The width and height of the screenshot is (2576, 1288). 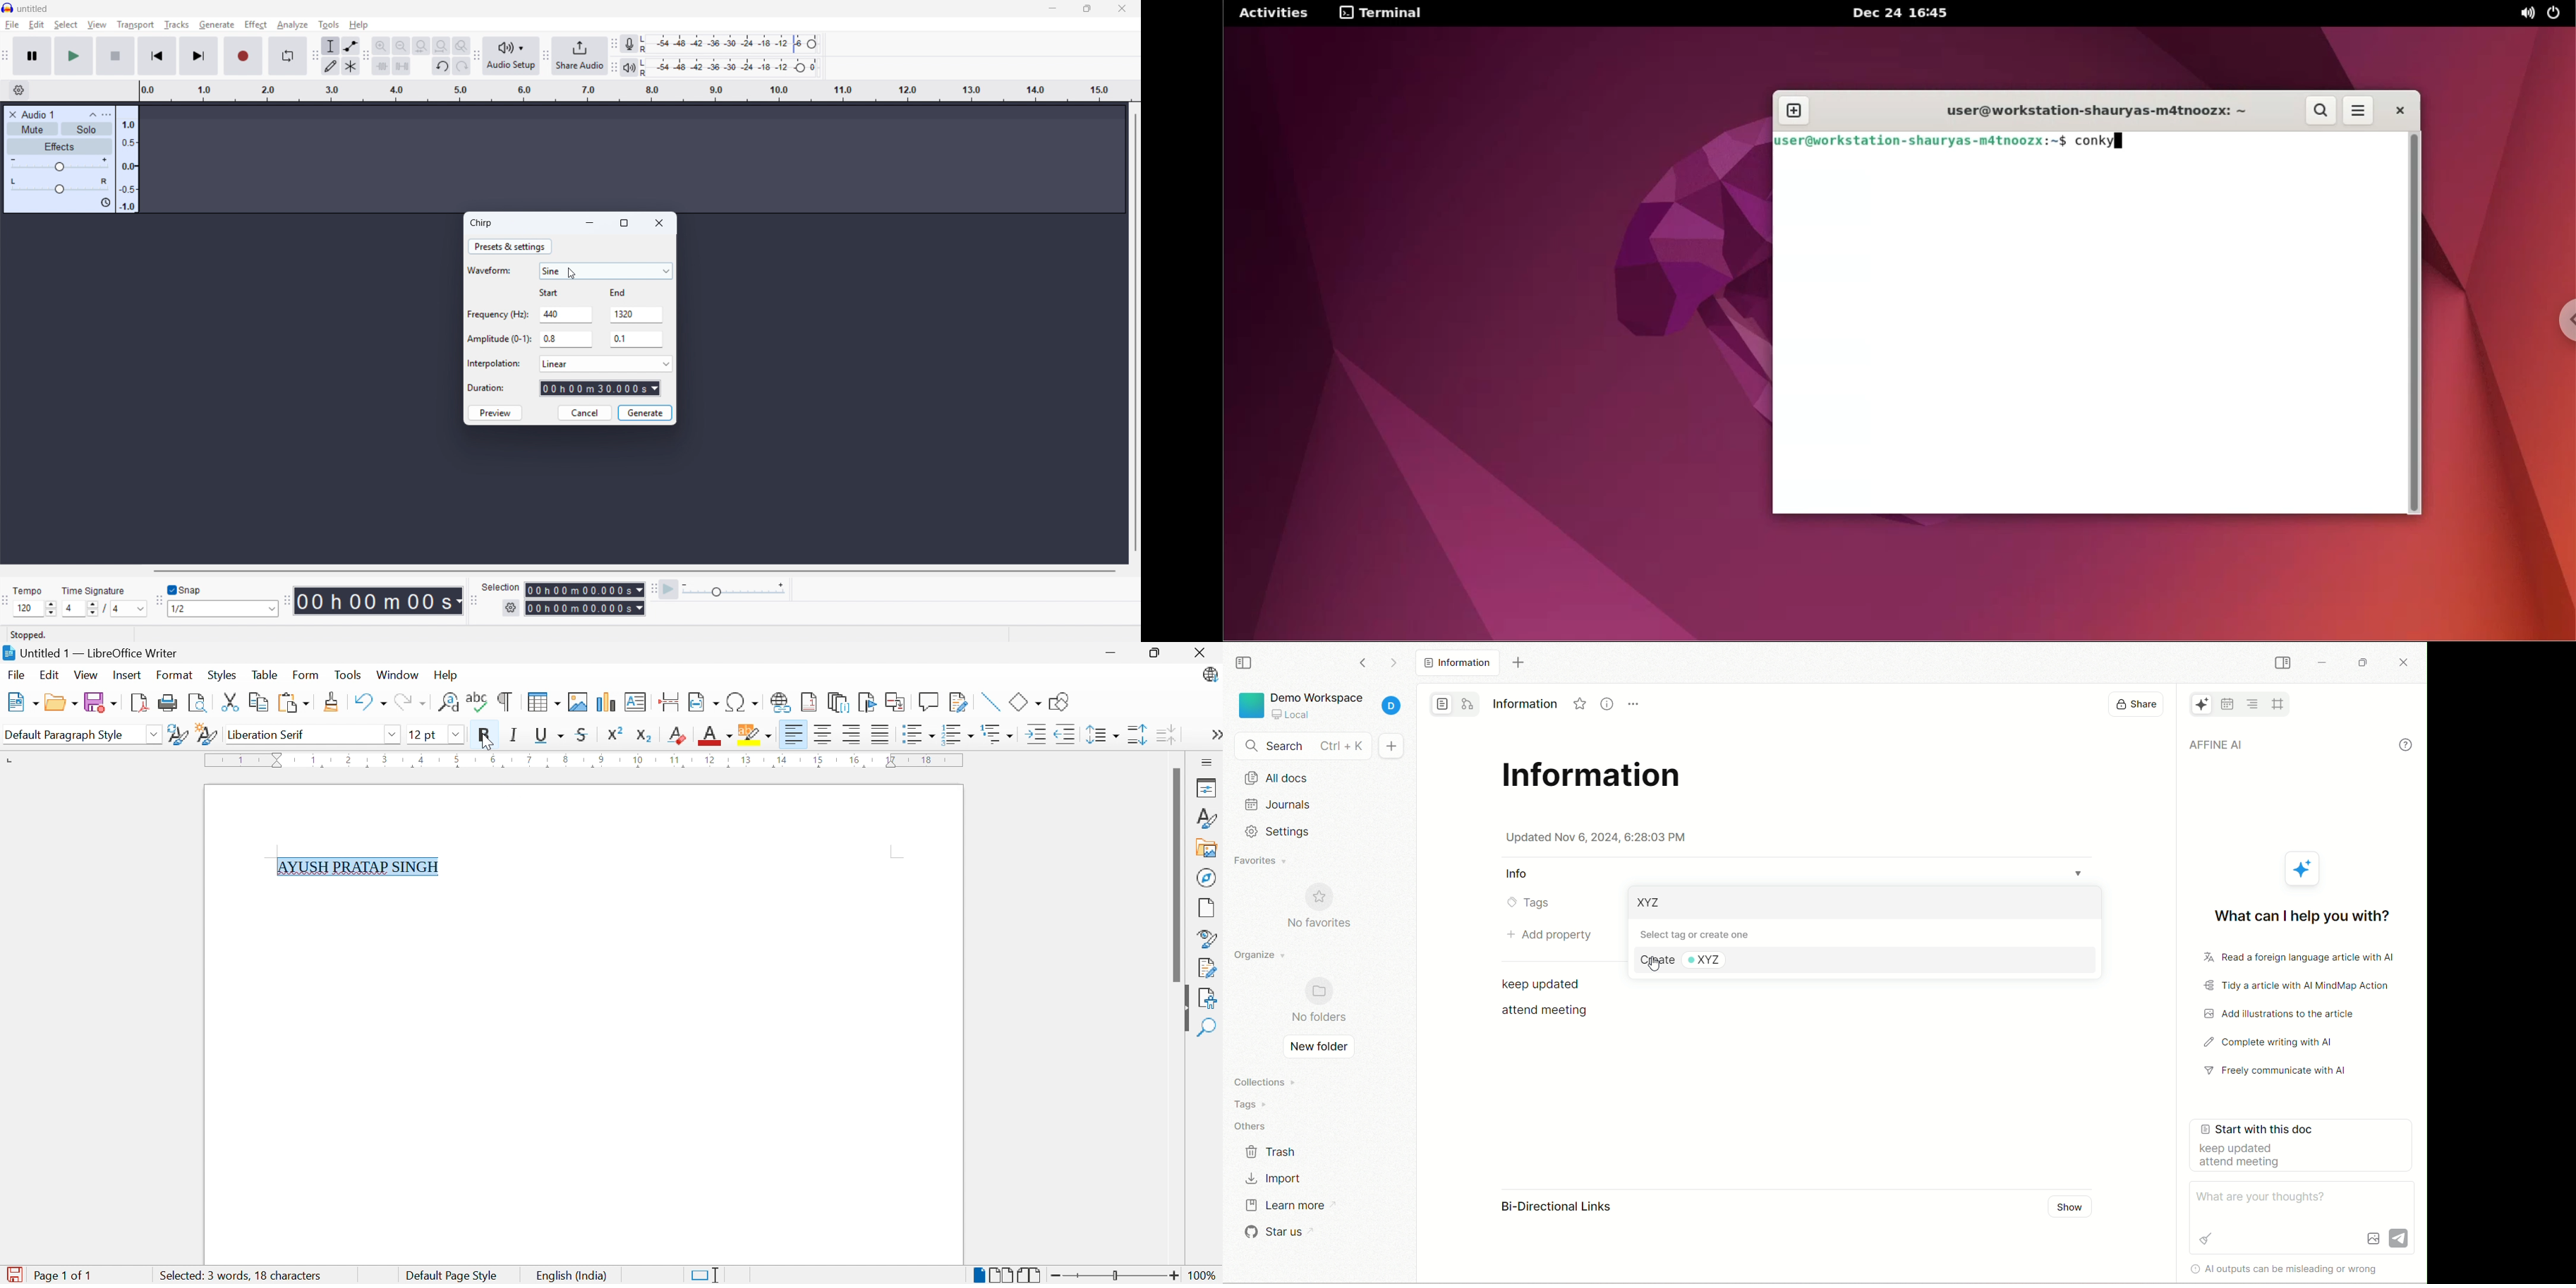 I want to click on Page 1 of 1, so click(x=66, y=1275).